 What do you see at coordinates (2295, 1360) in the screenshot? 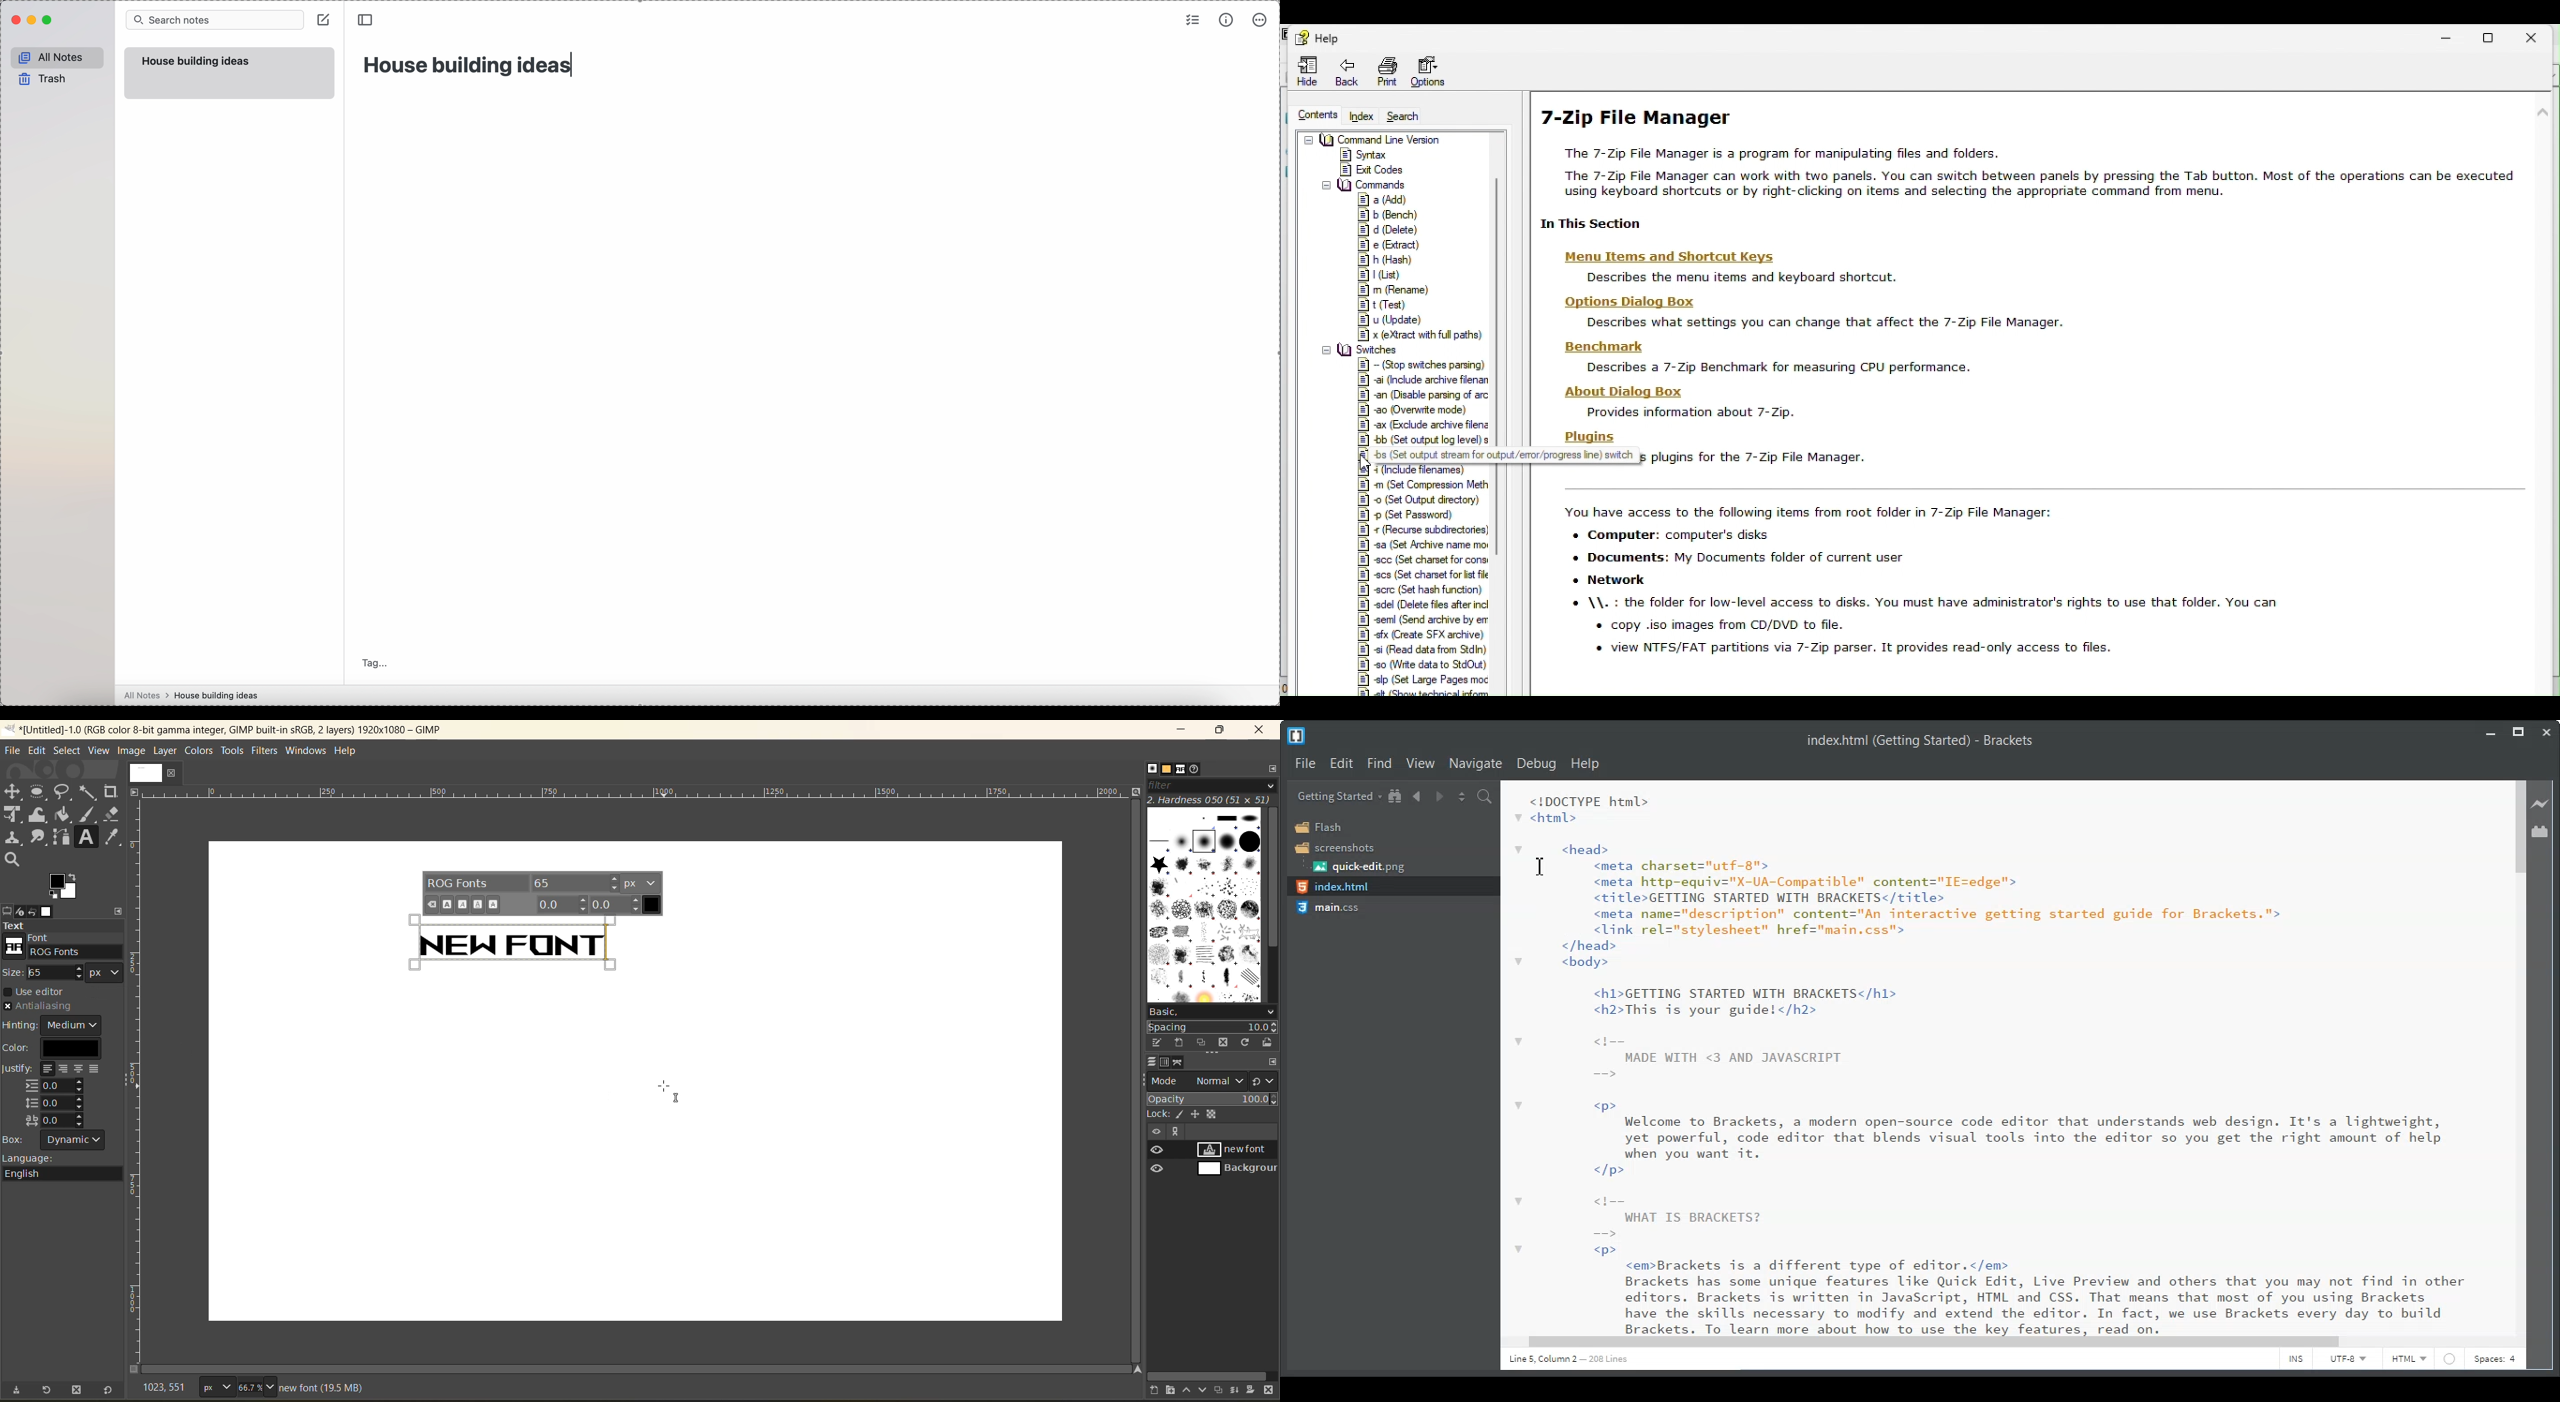
I see `INS` at bounding box center [2295, 1360].